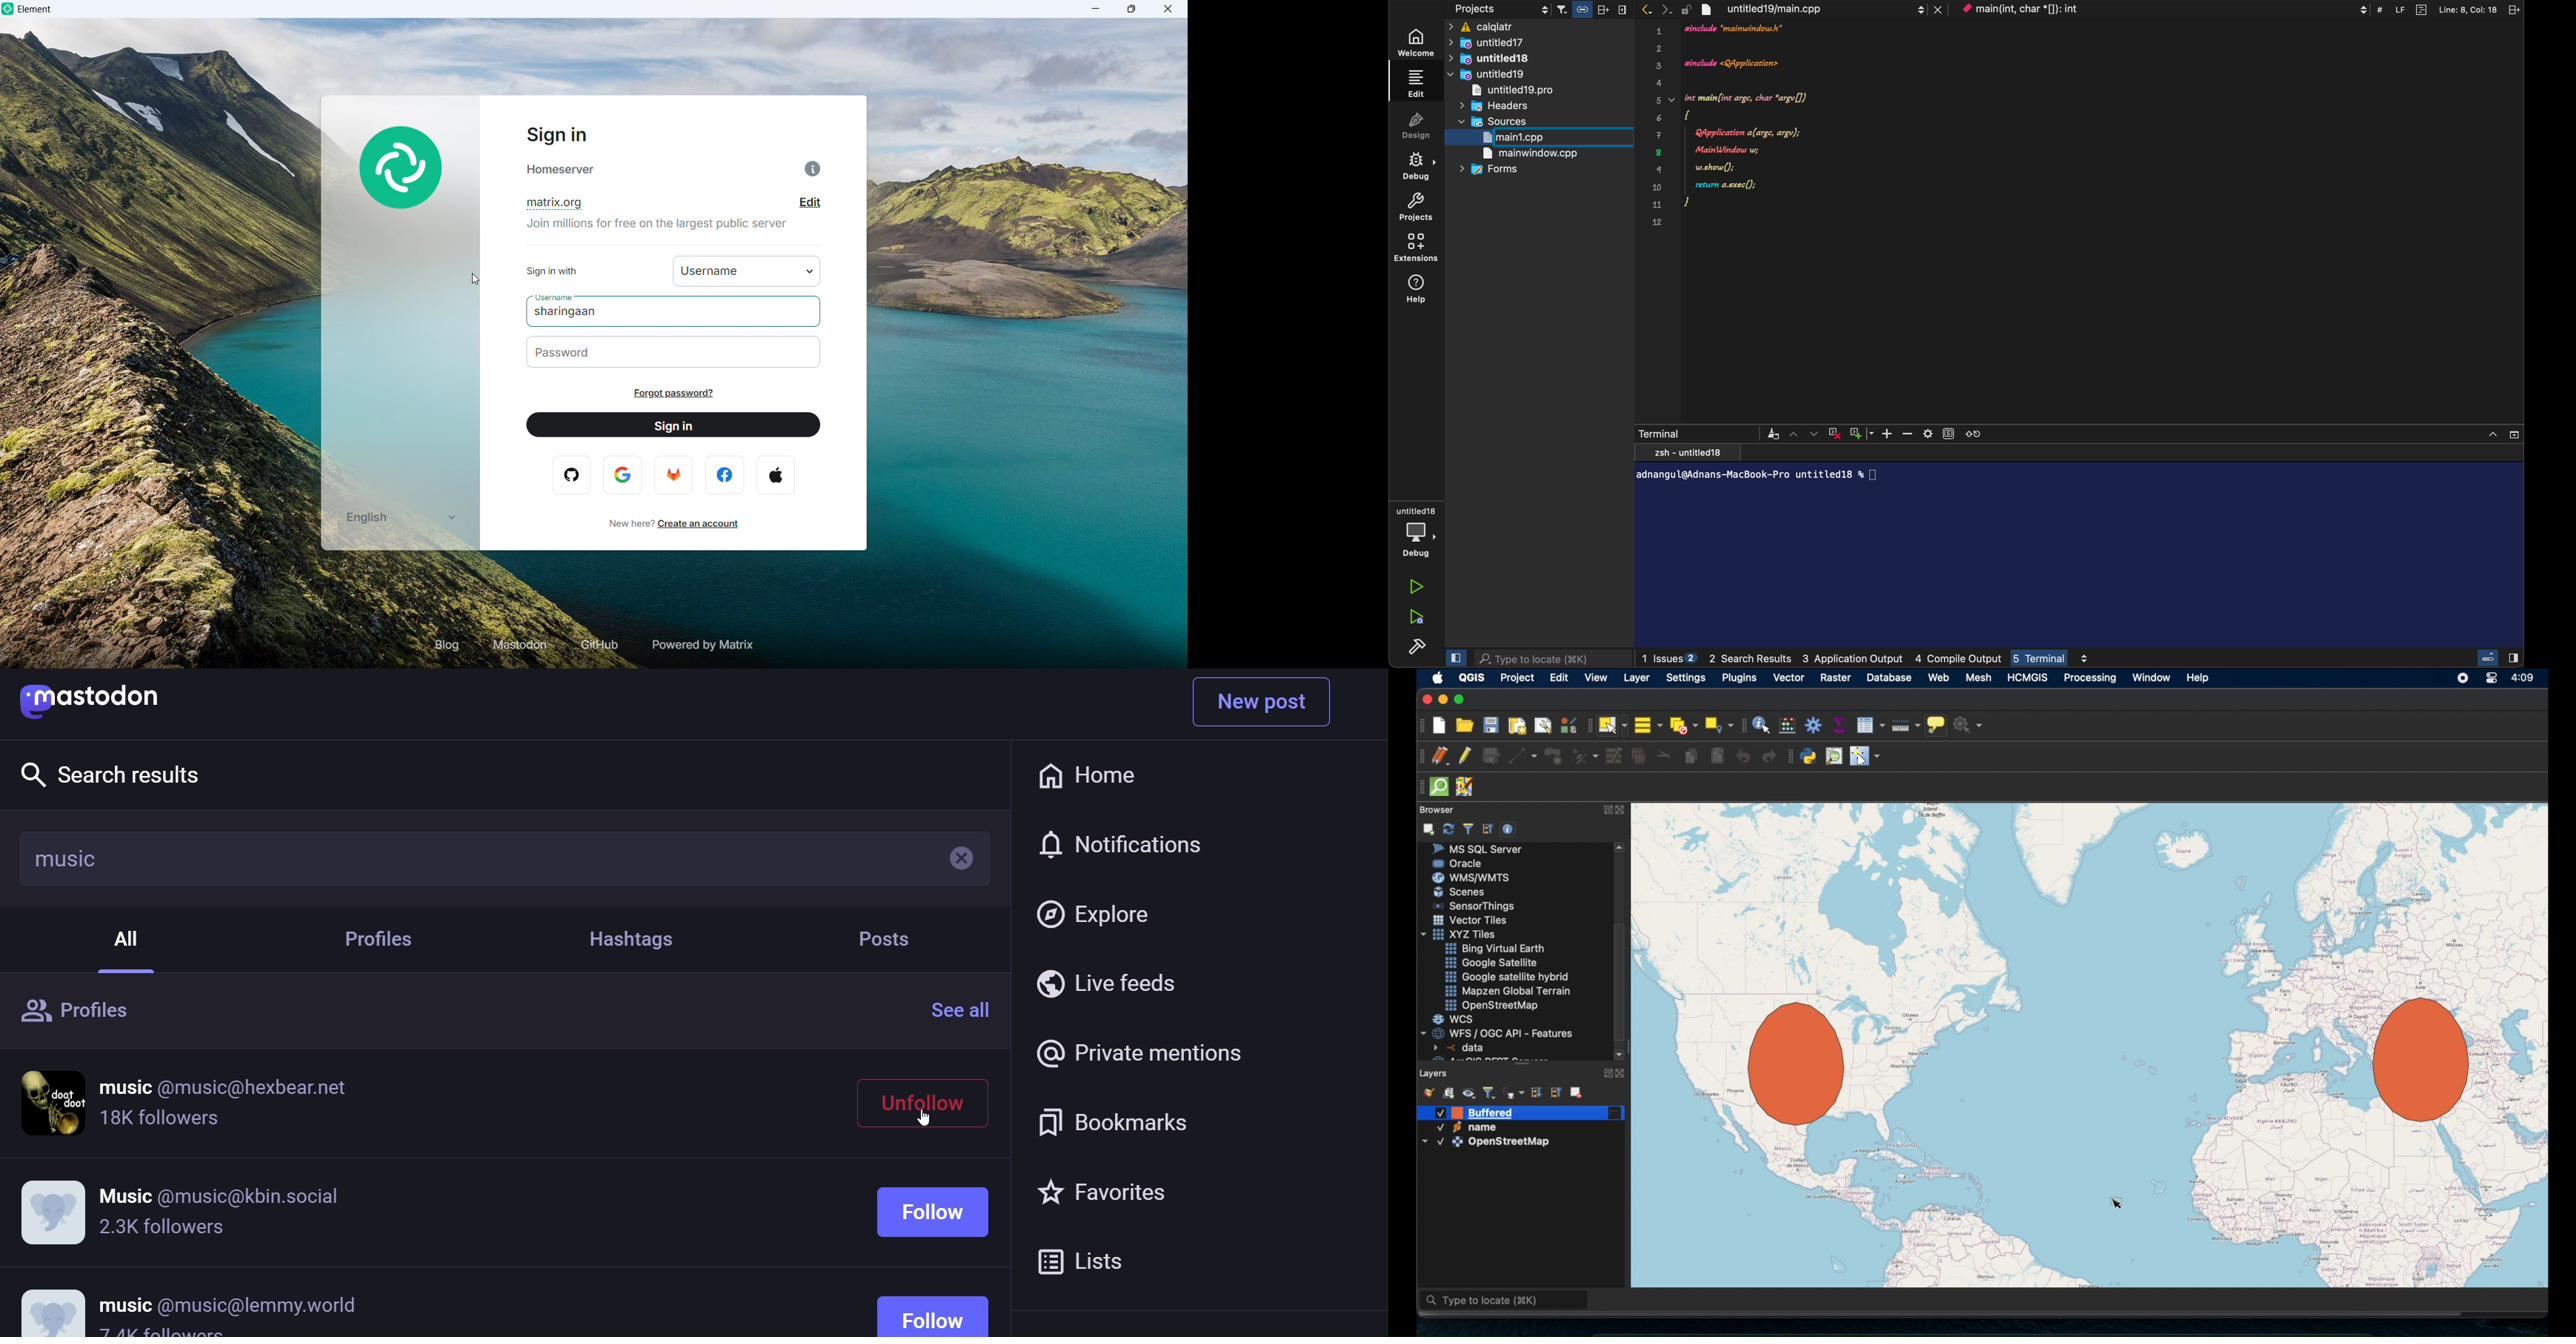 The image size is (2576, 1344). What do you see at coordinates (1568, 725) in the screenshot?
I see `style manager` at bounding box center [1568, 725].